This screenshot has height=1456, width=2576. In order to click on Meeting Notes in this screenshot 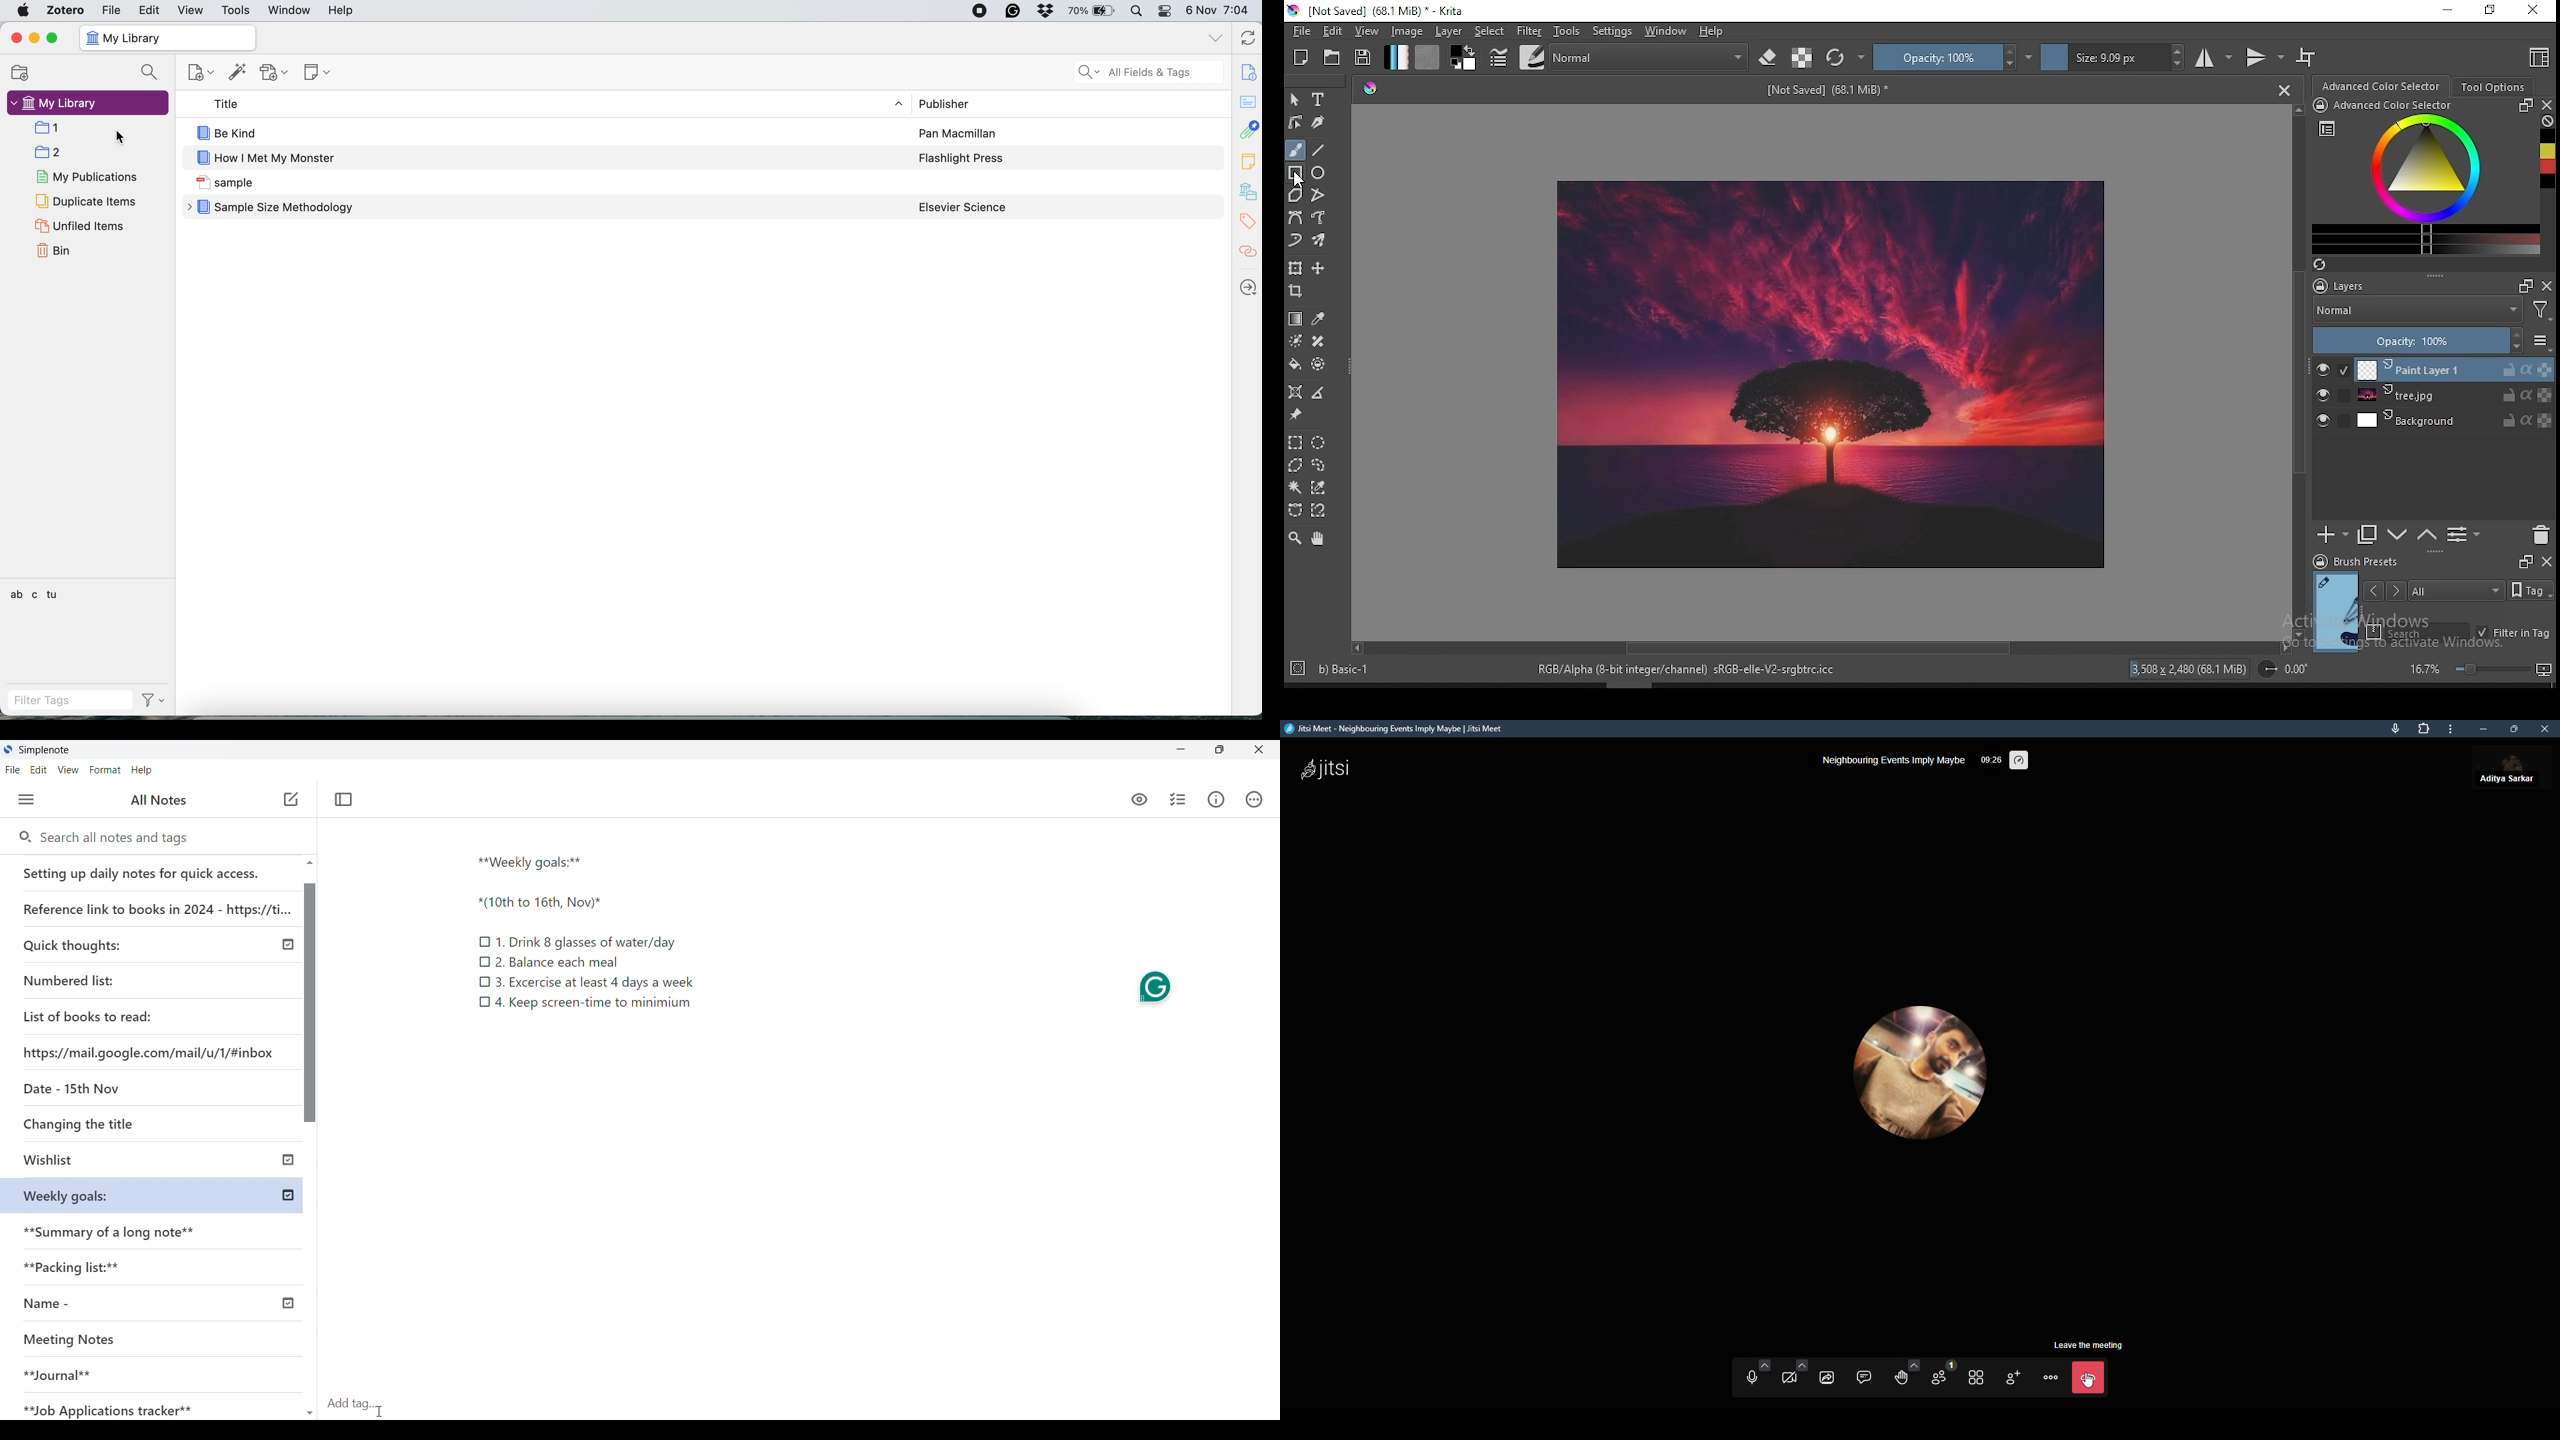, I will do `click(135, 1341)`.